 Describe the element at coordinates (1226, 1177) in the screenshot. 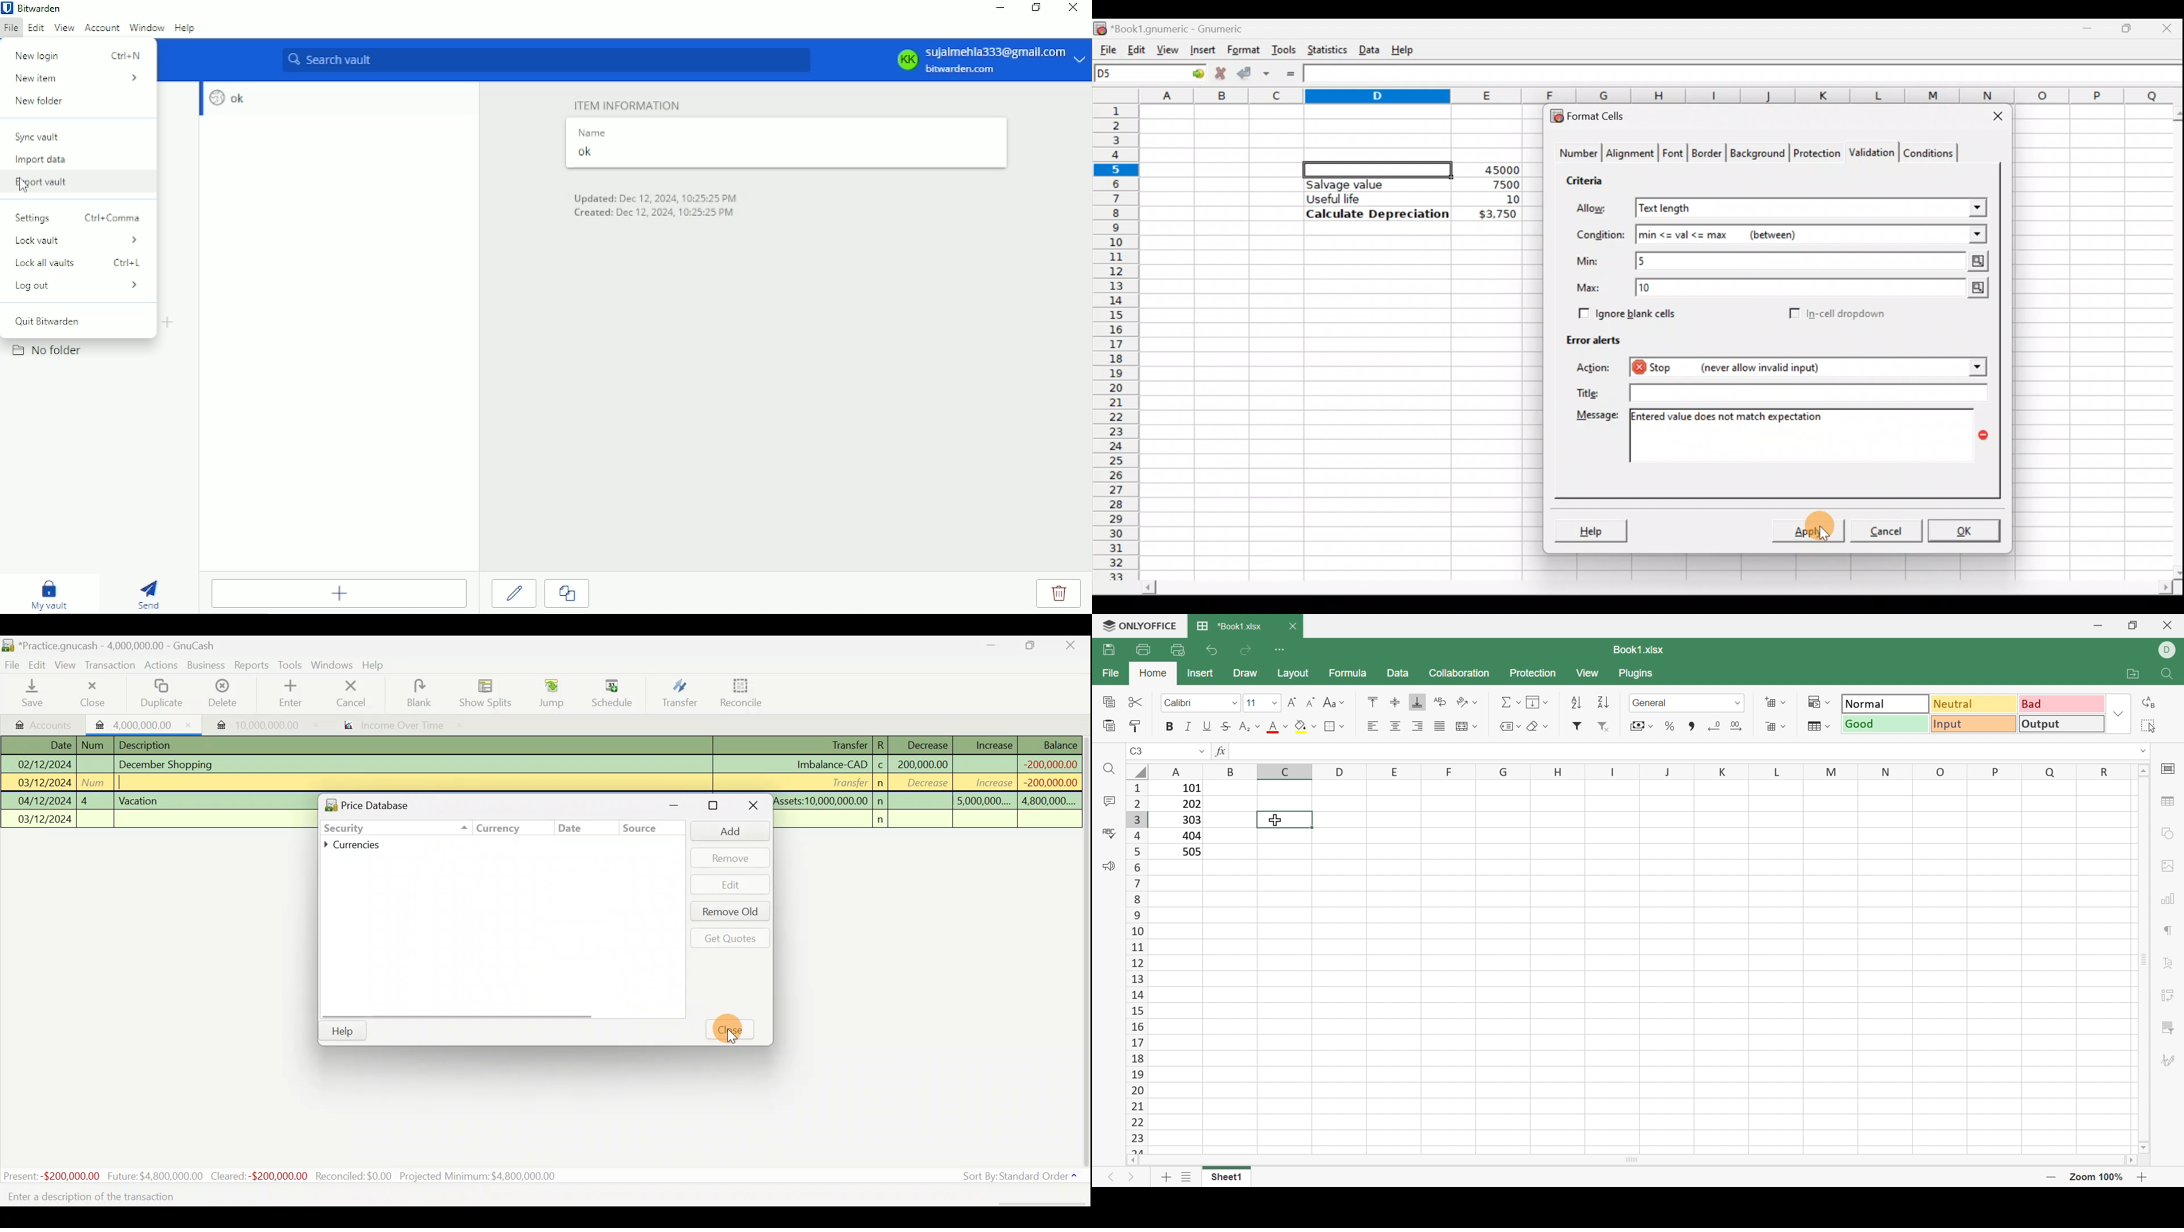

I see `Sheet1` at that location.